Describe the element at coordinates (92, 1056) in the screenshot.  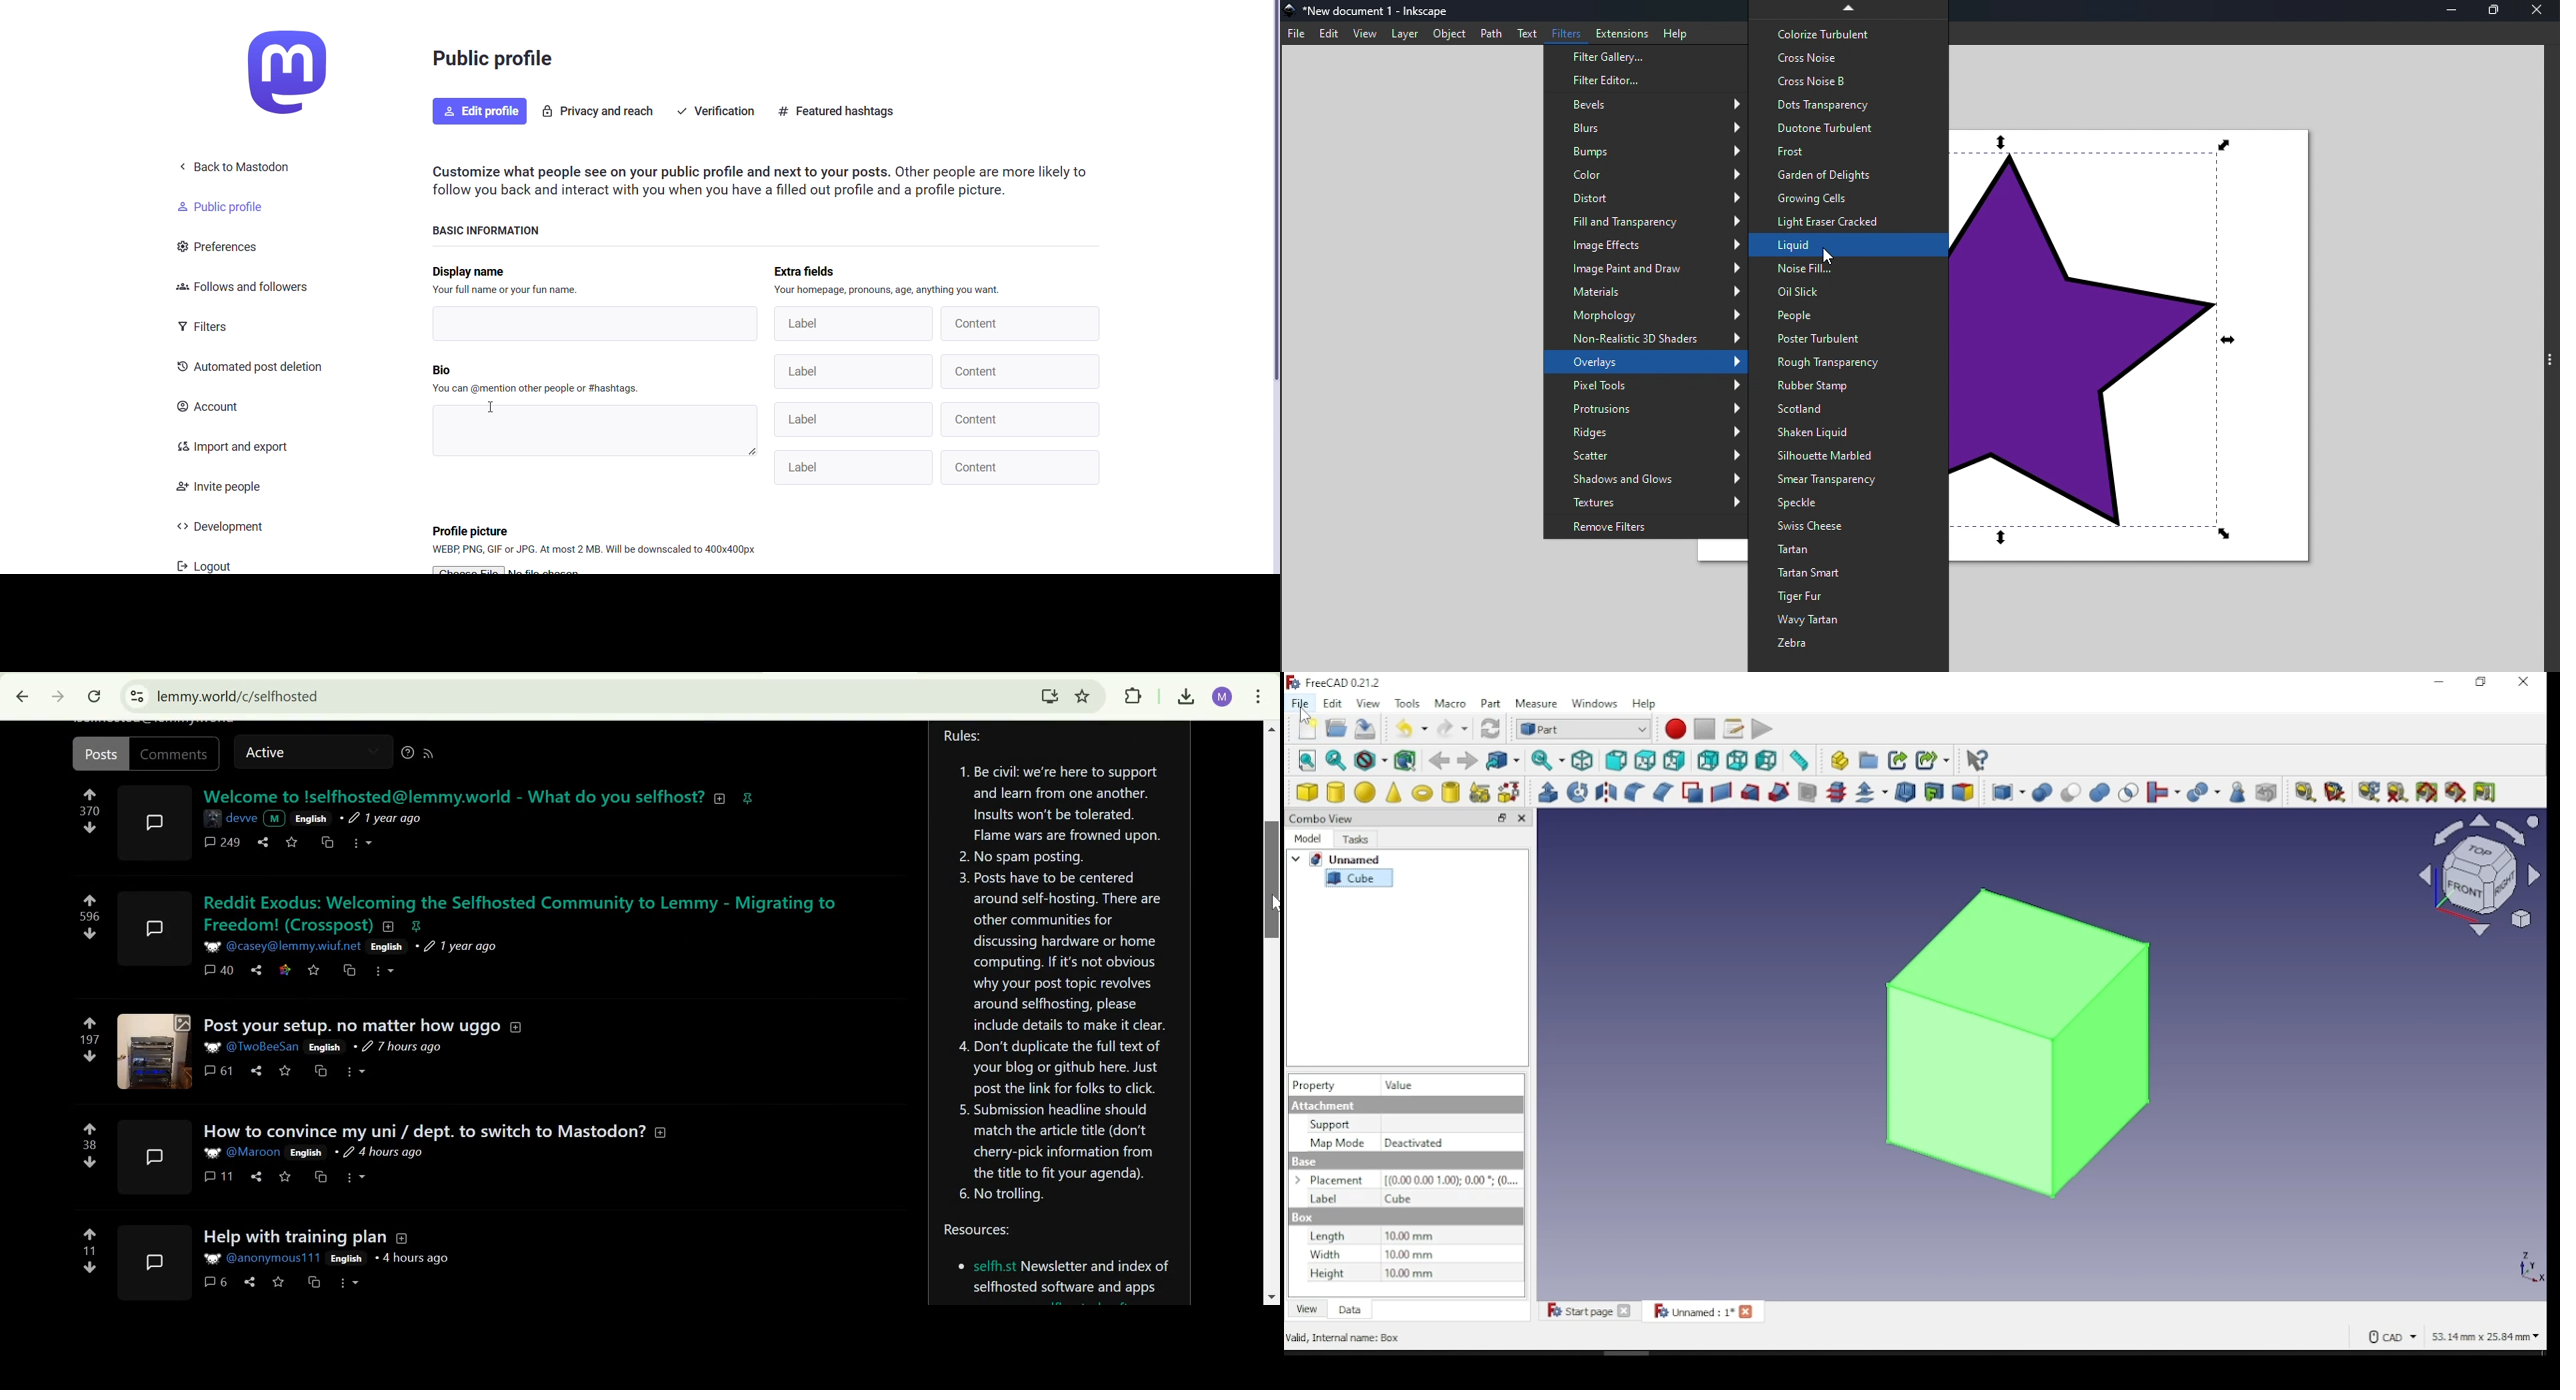
I see `downvote` at that location.